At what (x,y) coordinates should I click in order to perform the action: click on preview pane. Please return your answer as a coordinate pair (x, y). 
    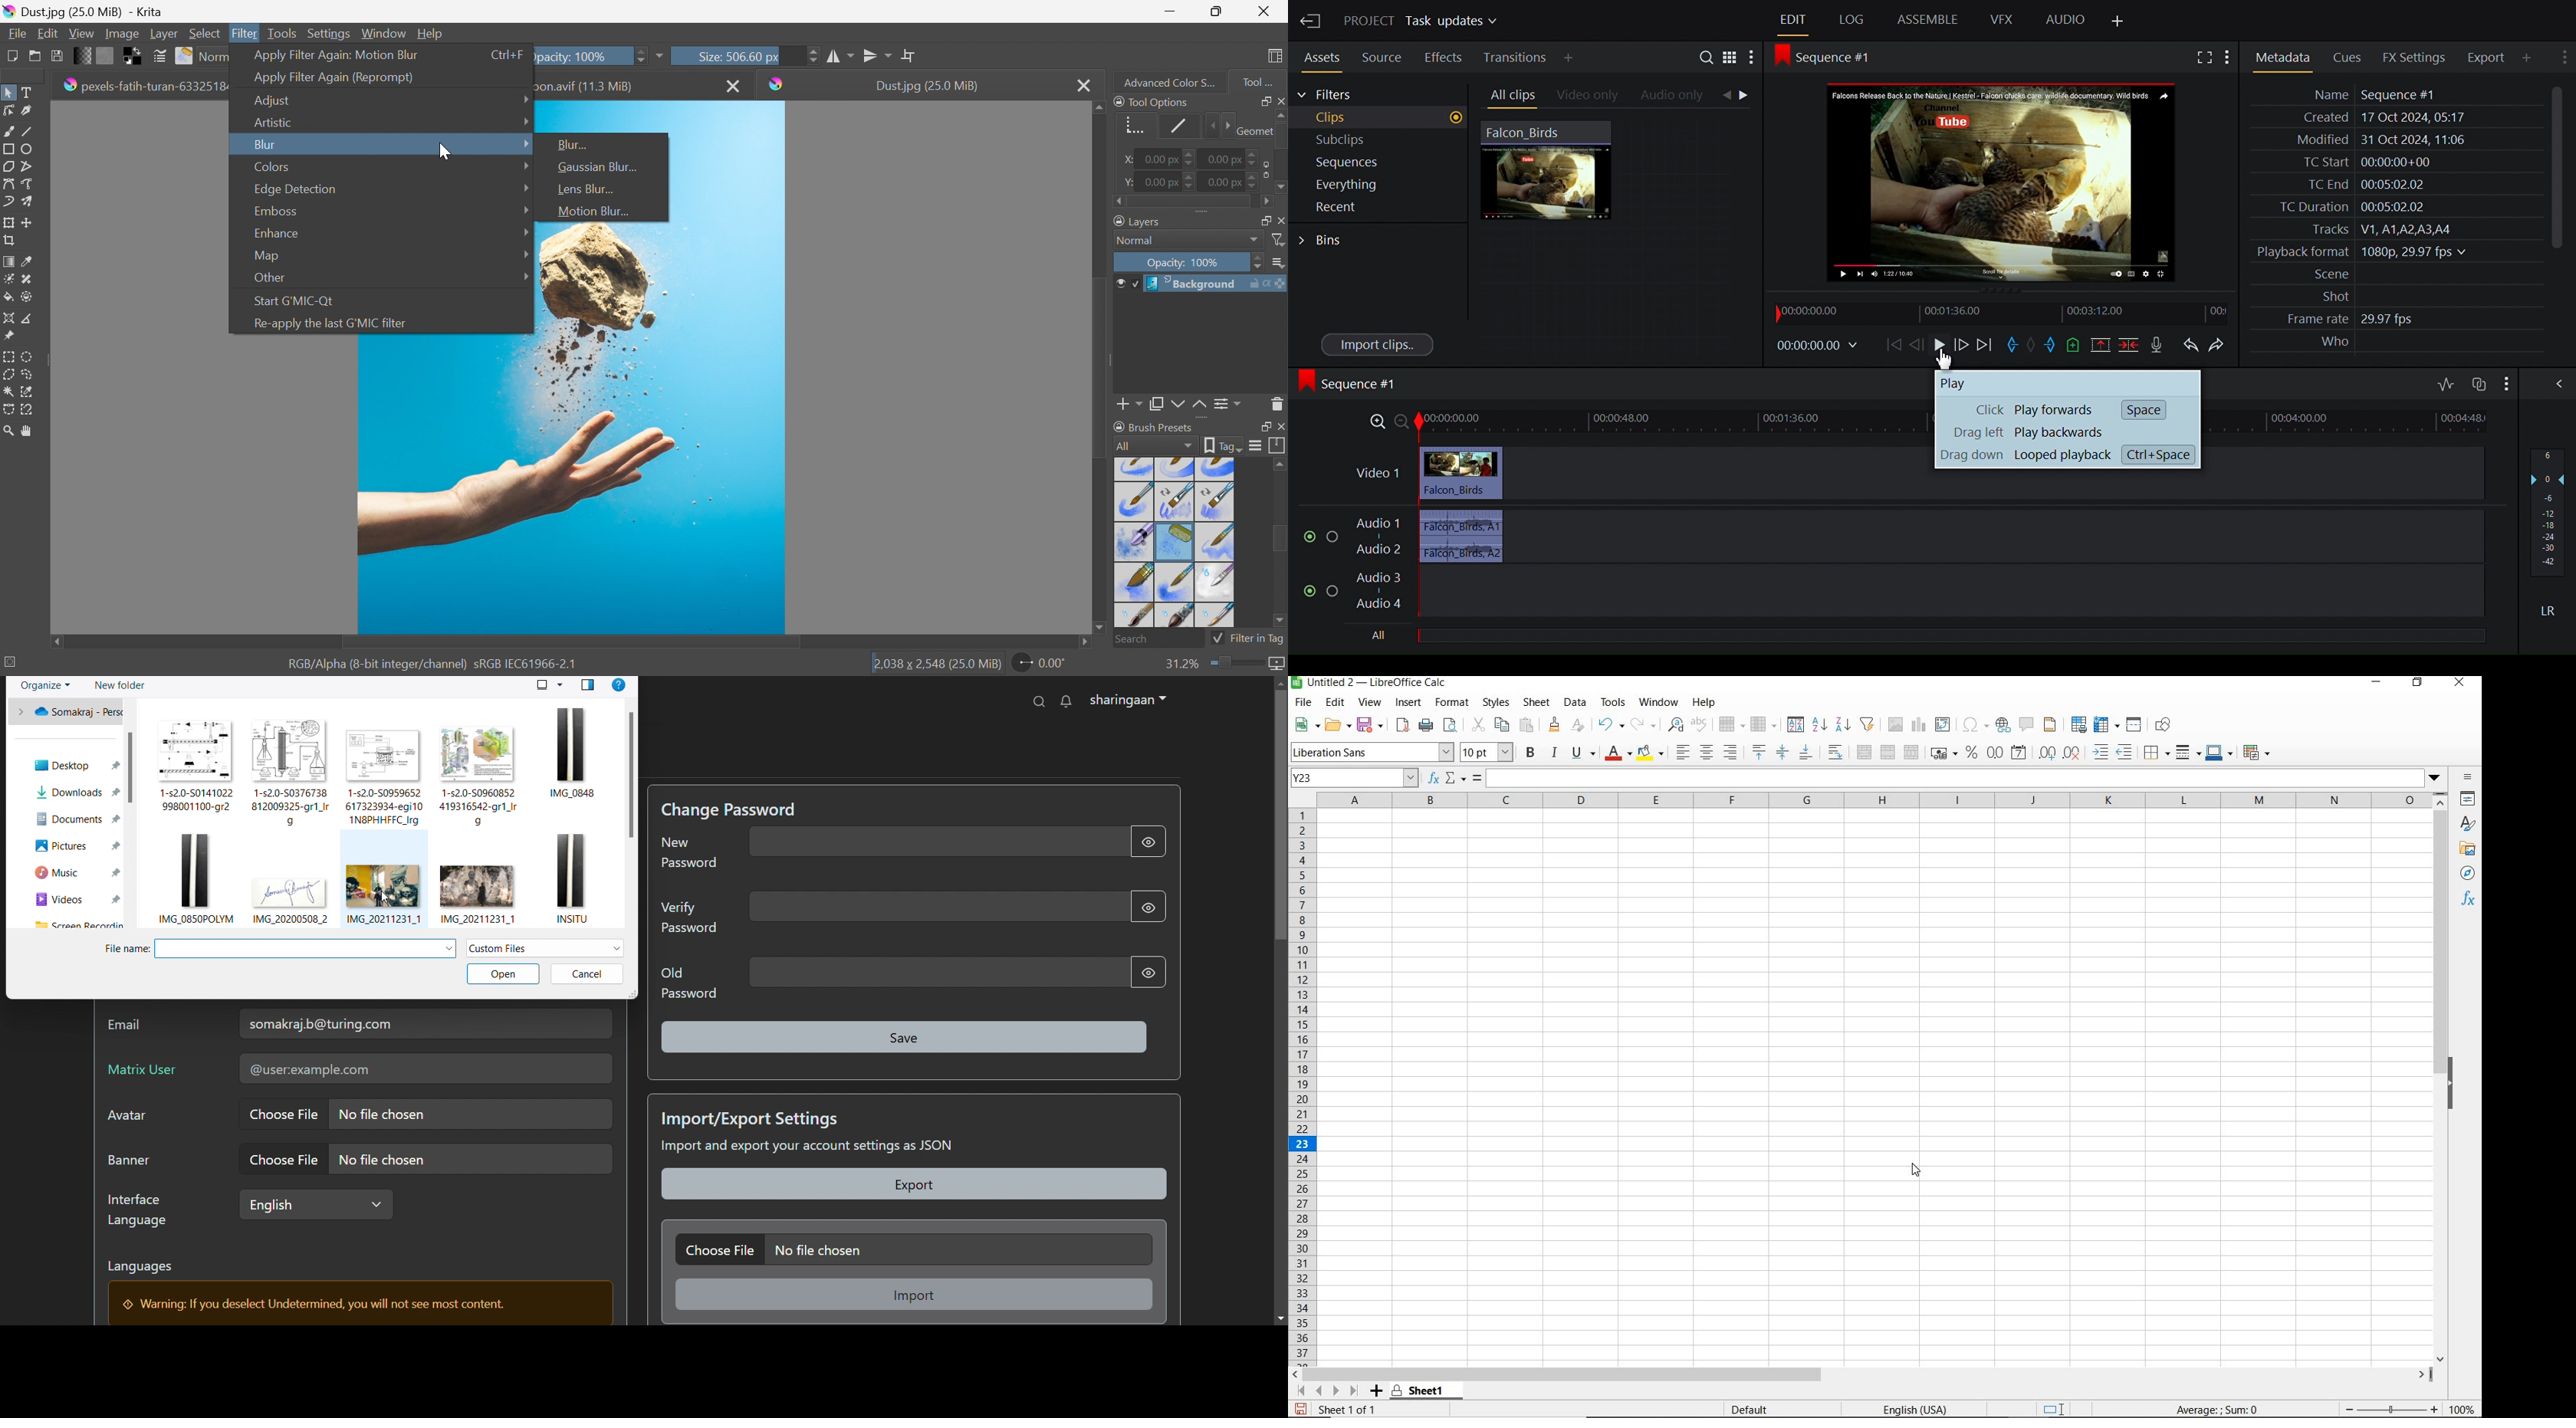
    Looking at the image, I should click on (588, 685).